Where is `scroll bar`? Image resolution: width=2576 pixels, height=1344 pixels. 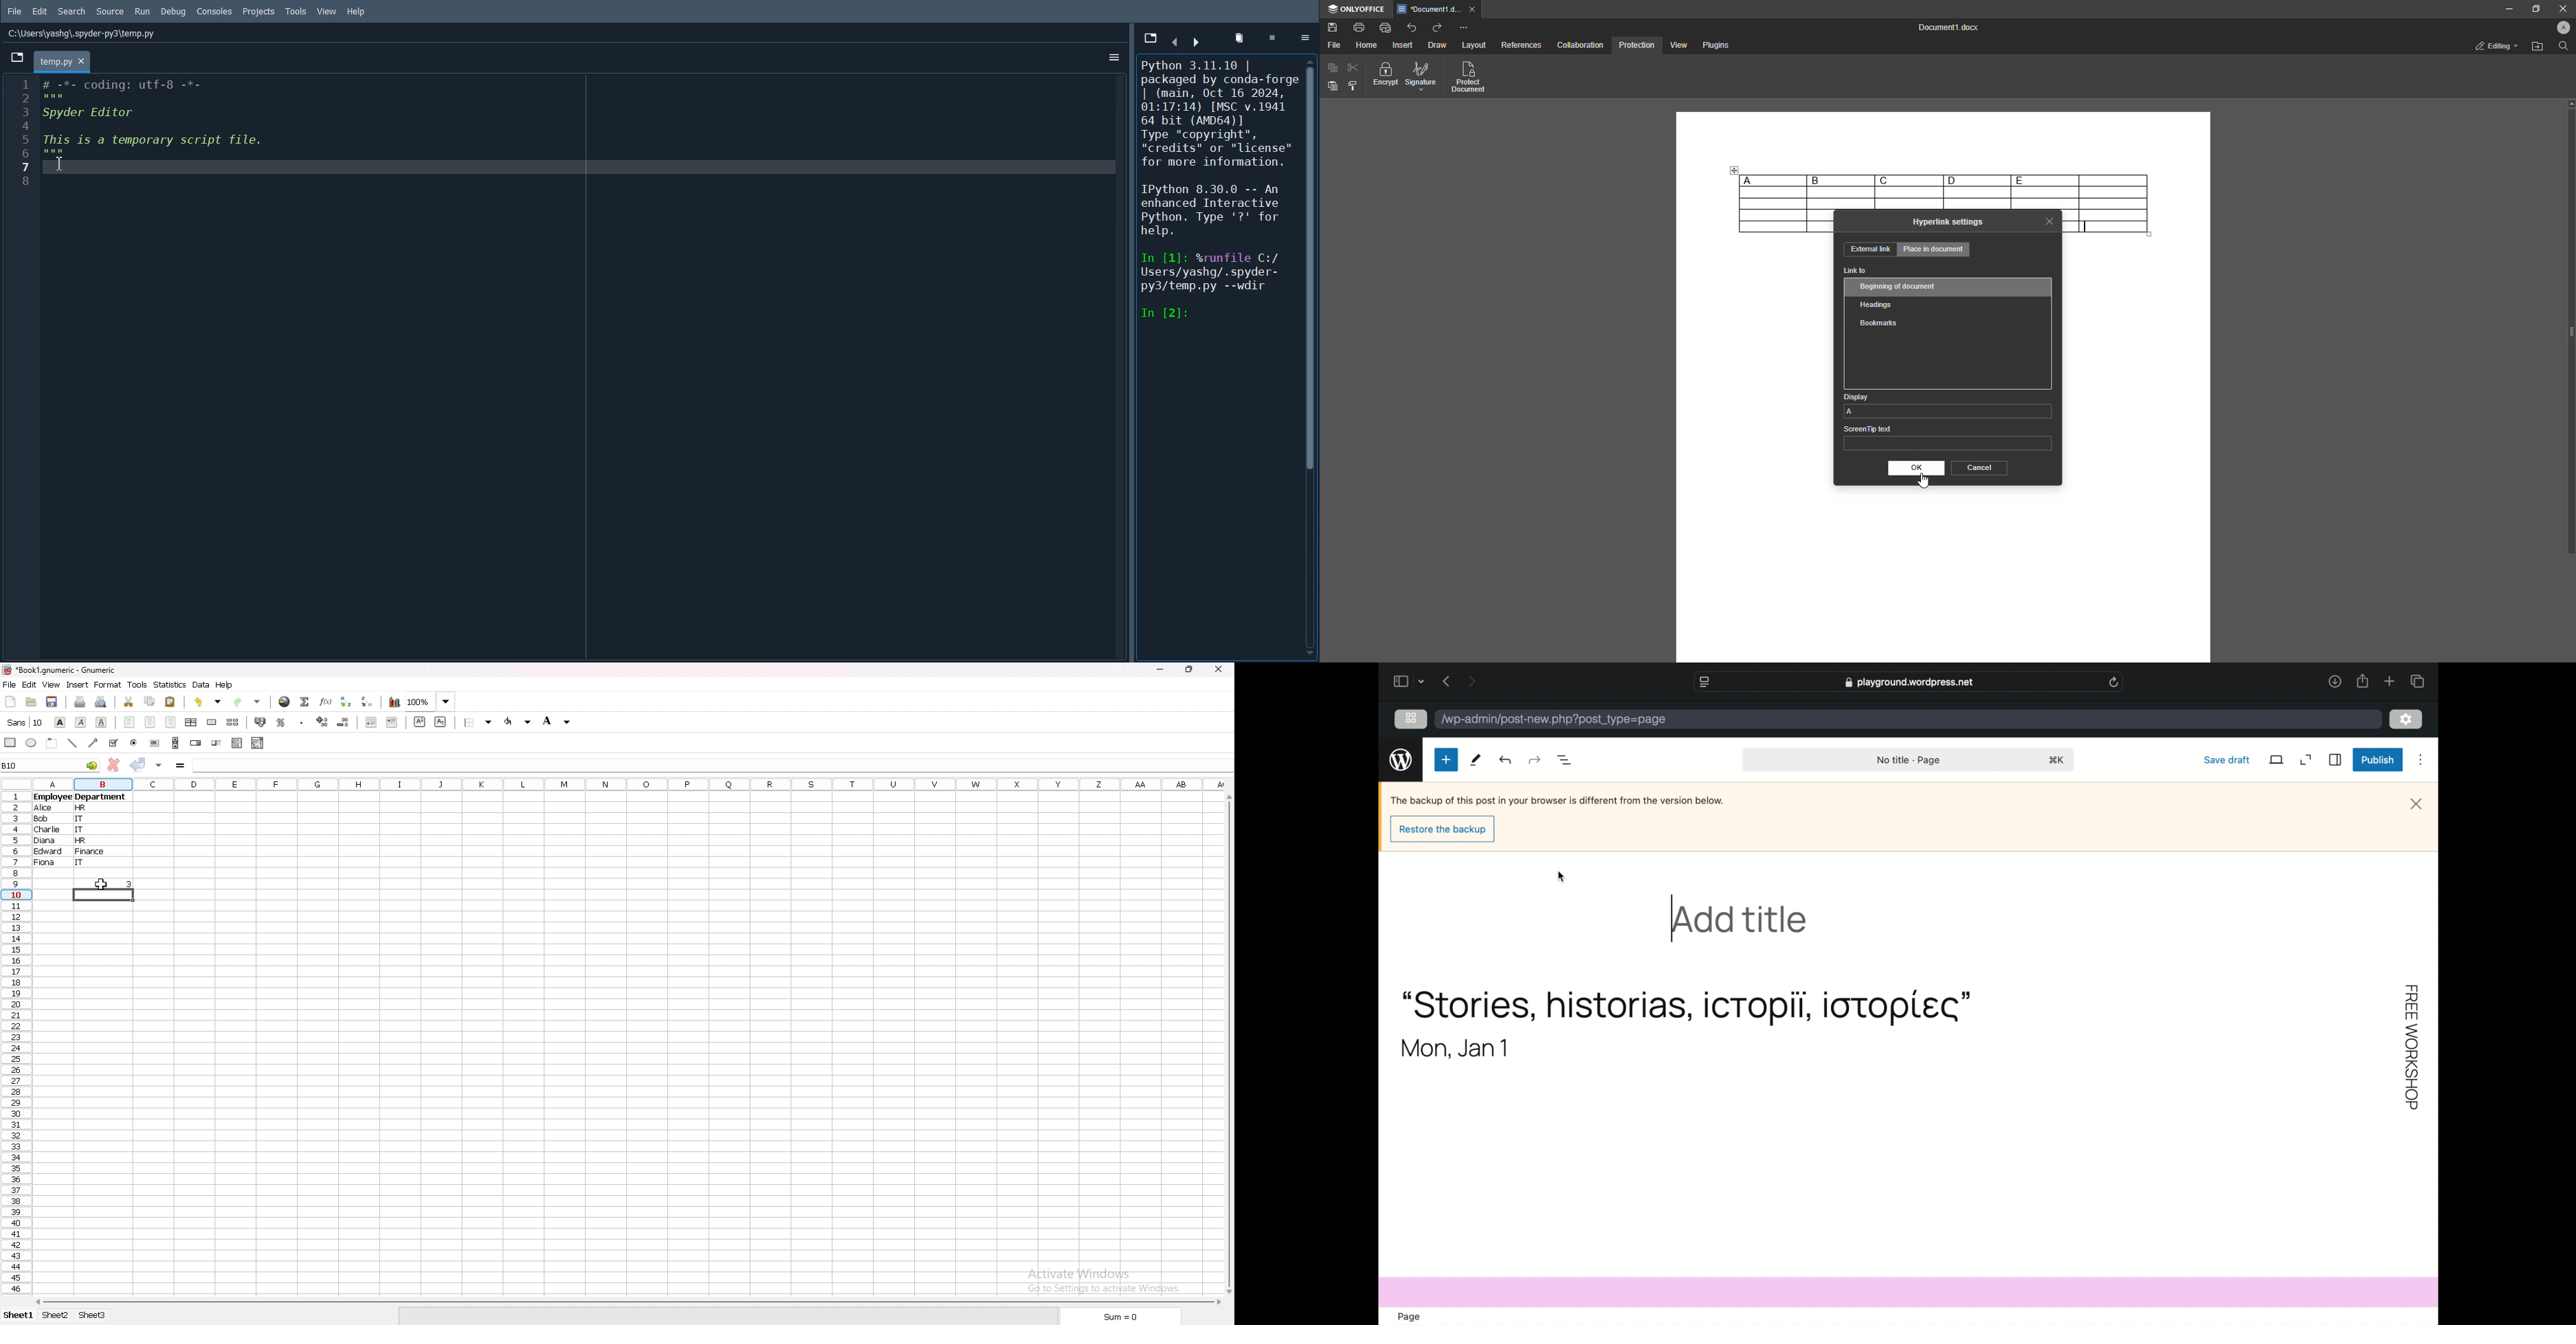
scroll bar is located at coordinates (629, 1301).